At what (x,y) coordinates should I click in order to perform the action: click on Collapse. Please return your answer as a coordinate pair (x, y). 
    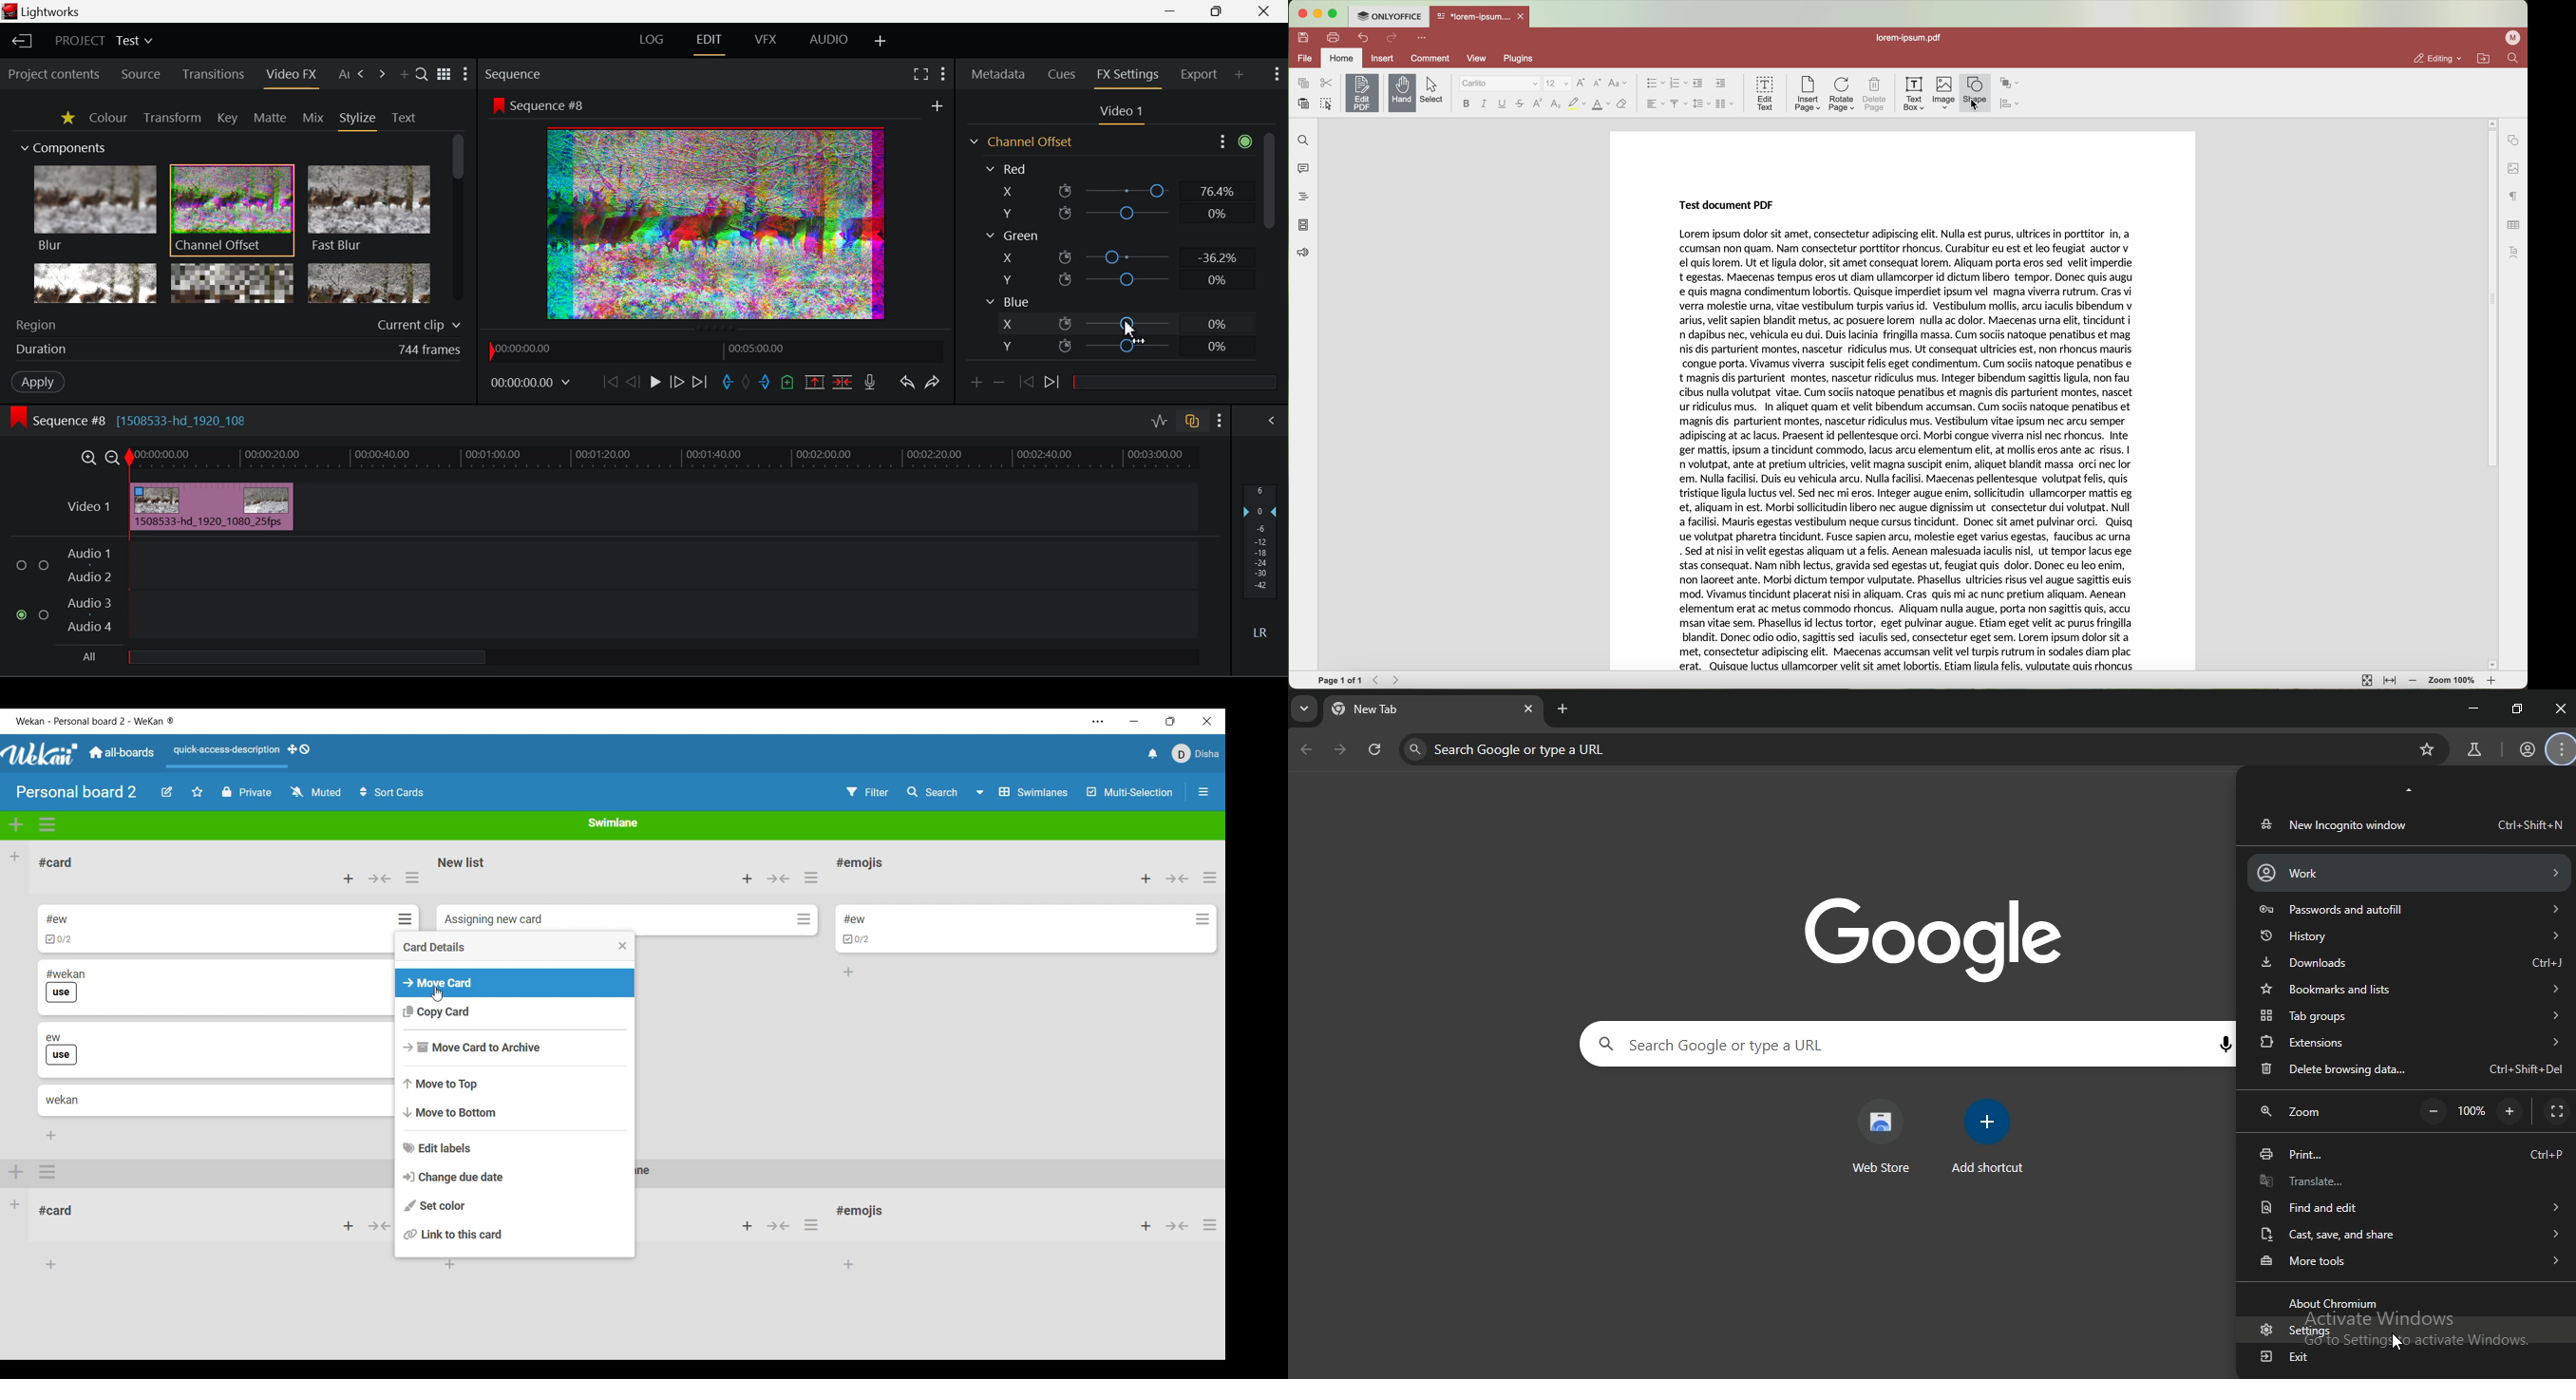
    Looking at the image, I should click on (1178, 878).